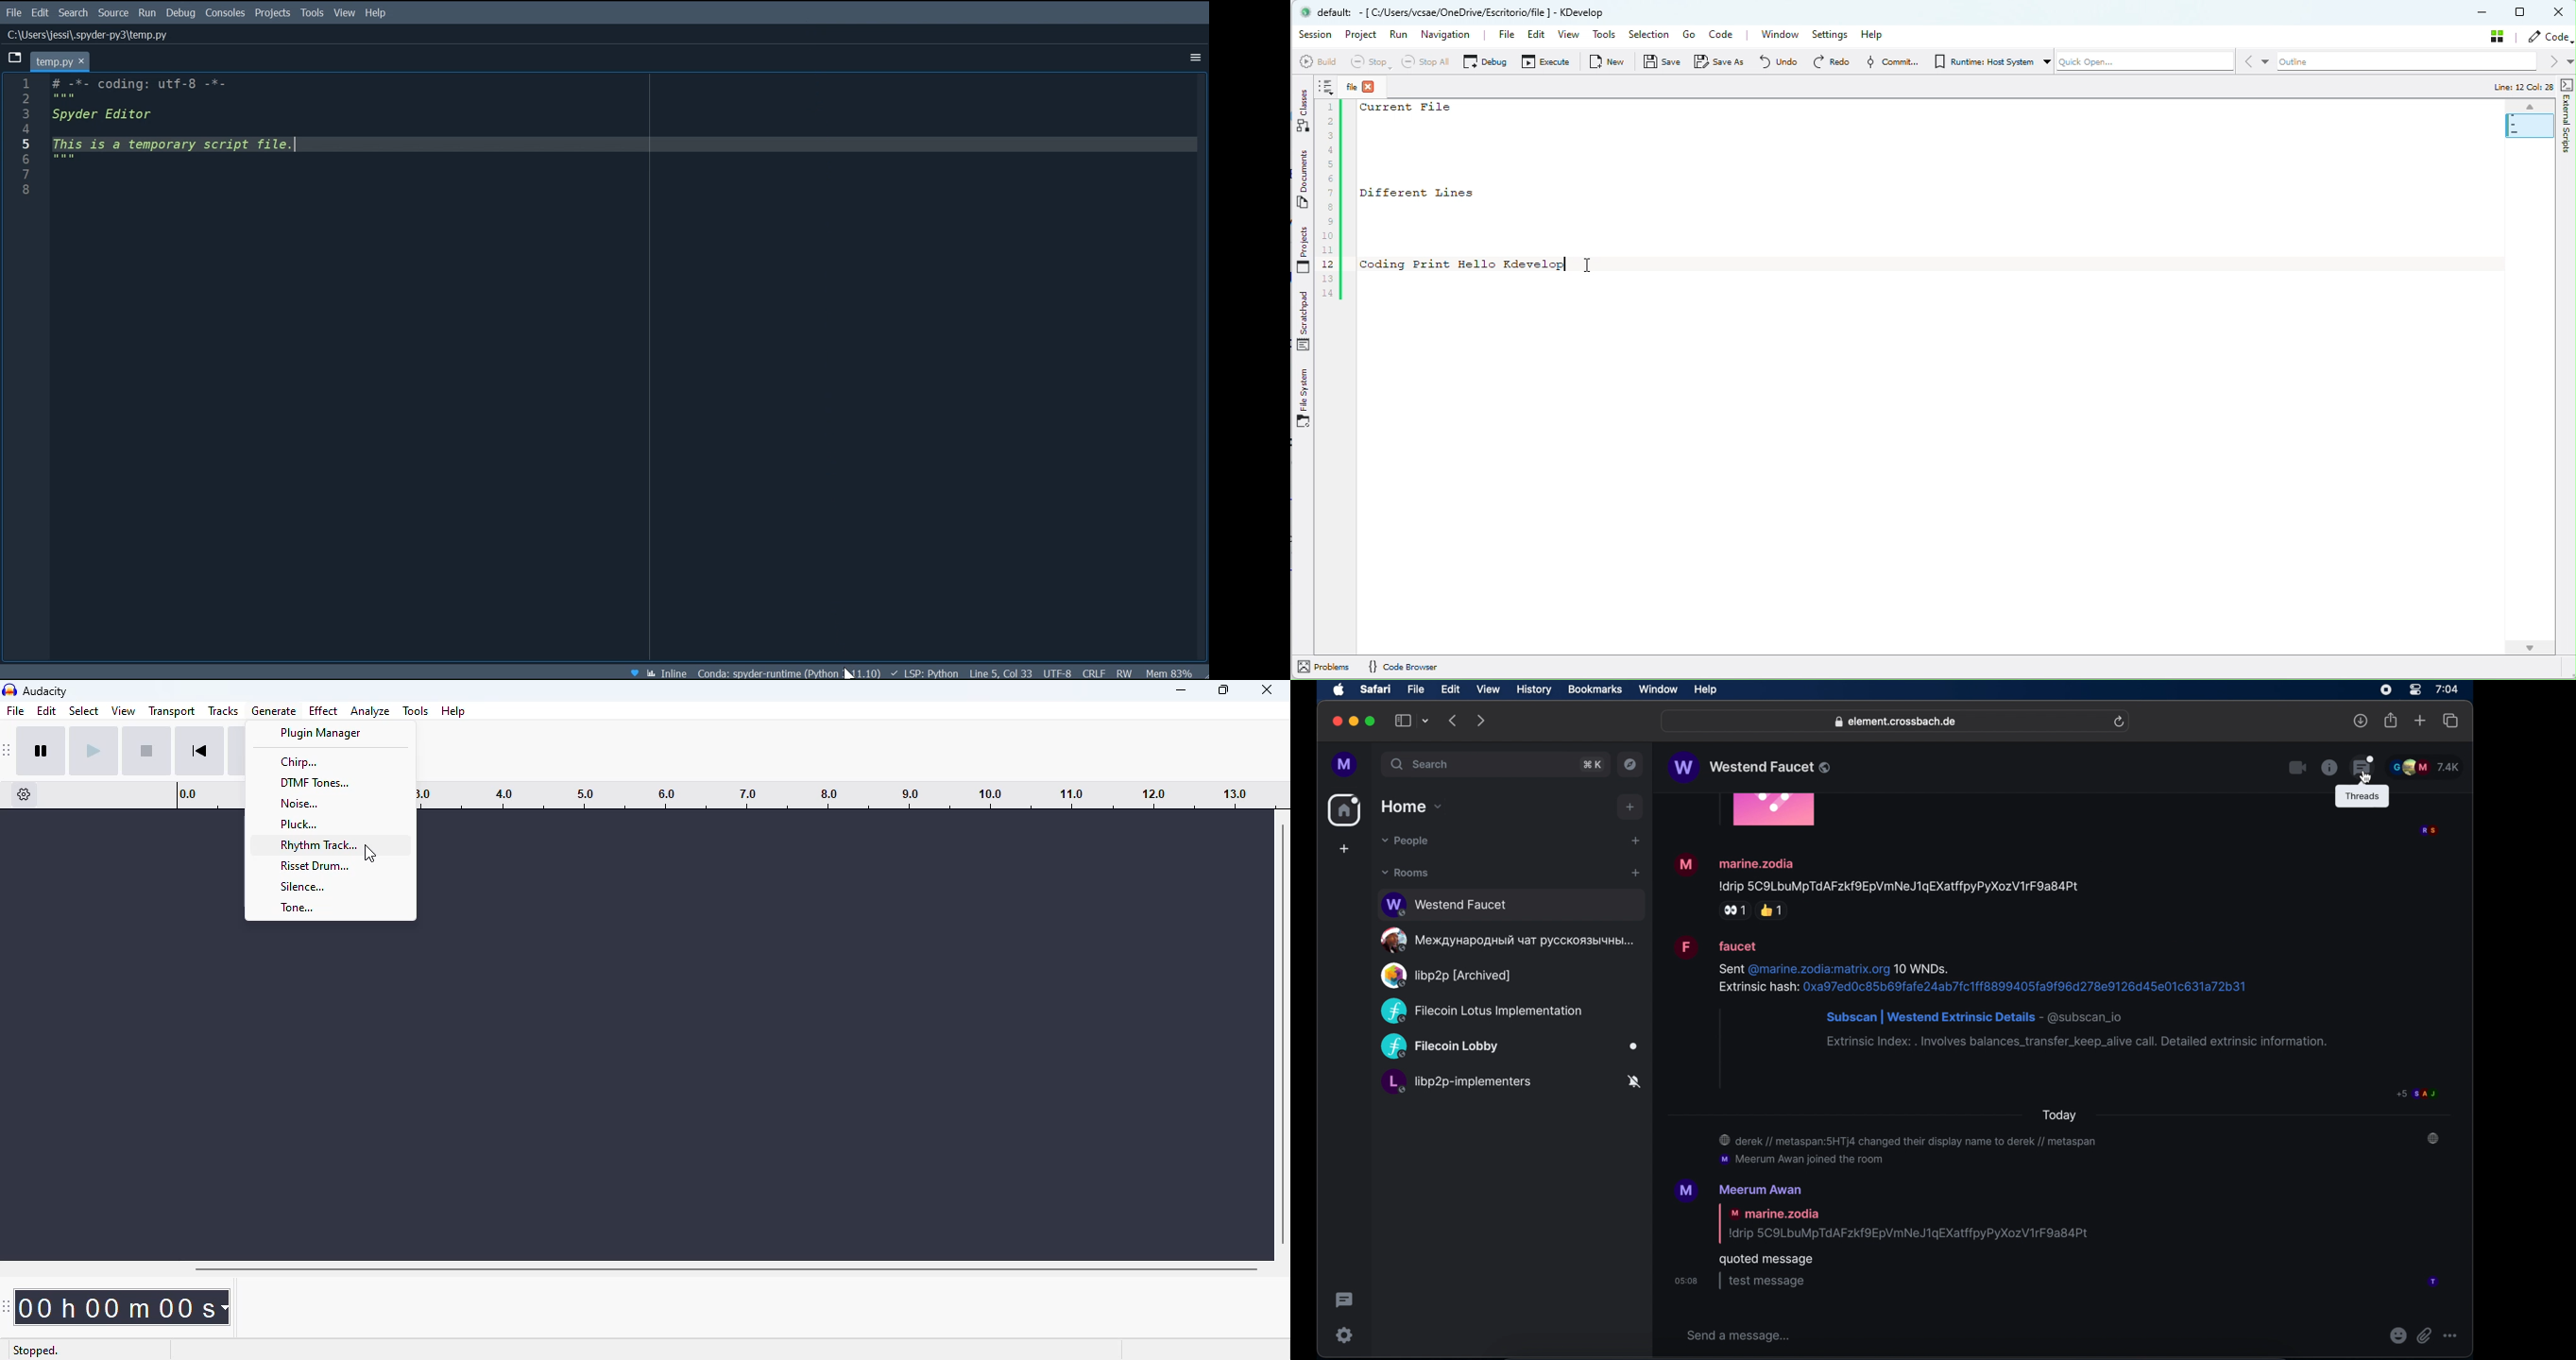 The width and height of the screenshot is (2576, 1372). I want to click on Cursor Position, so click(999, 672).